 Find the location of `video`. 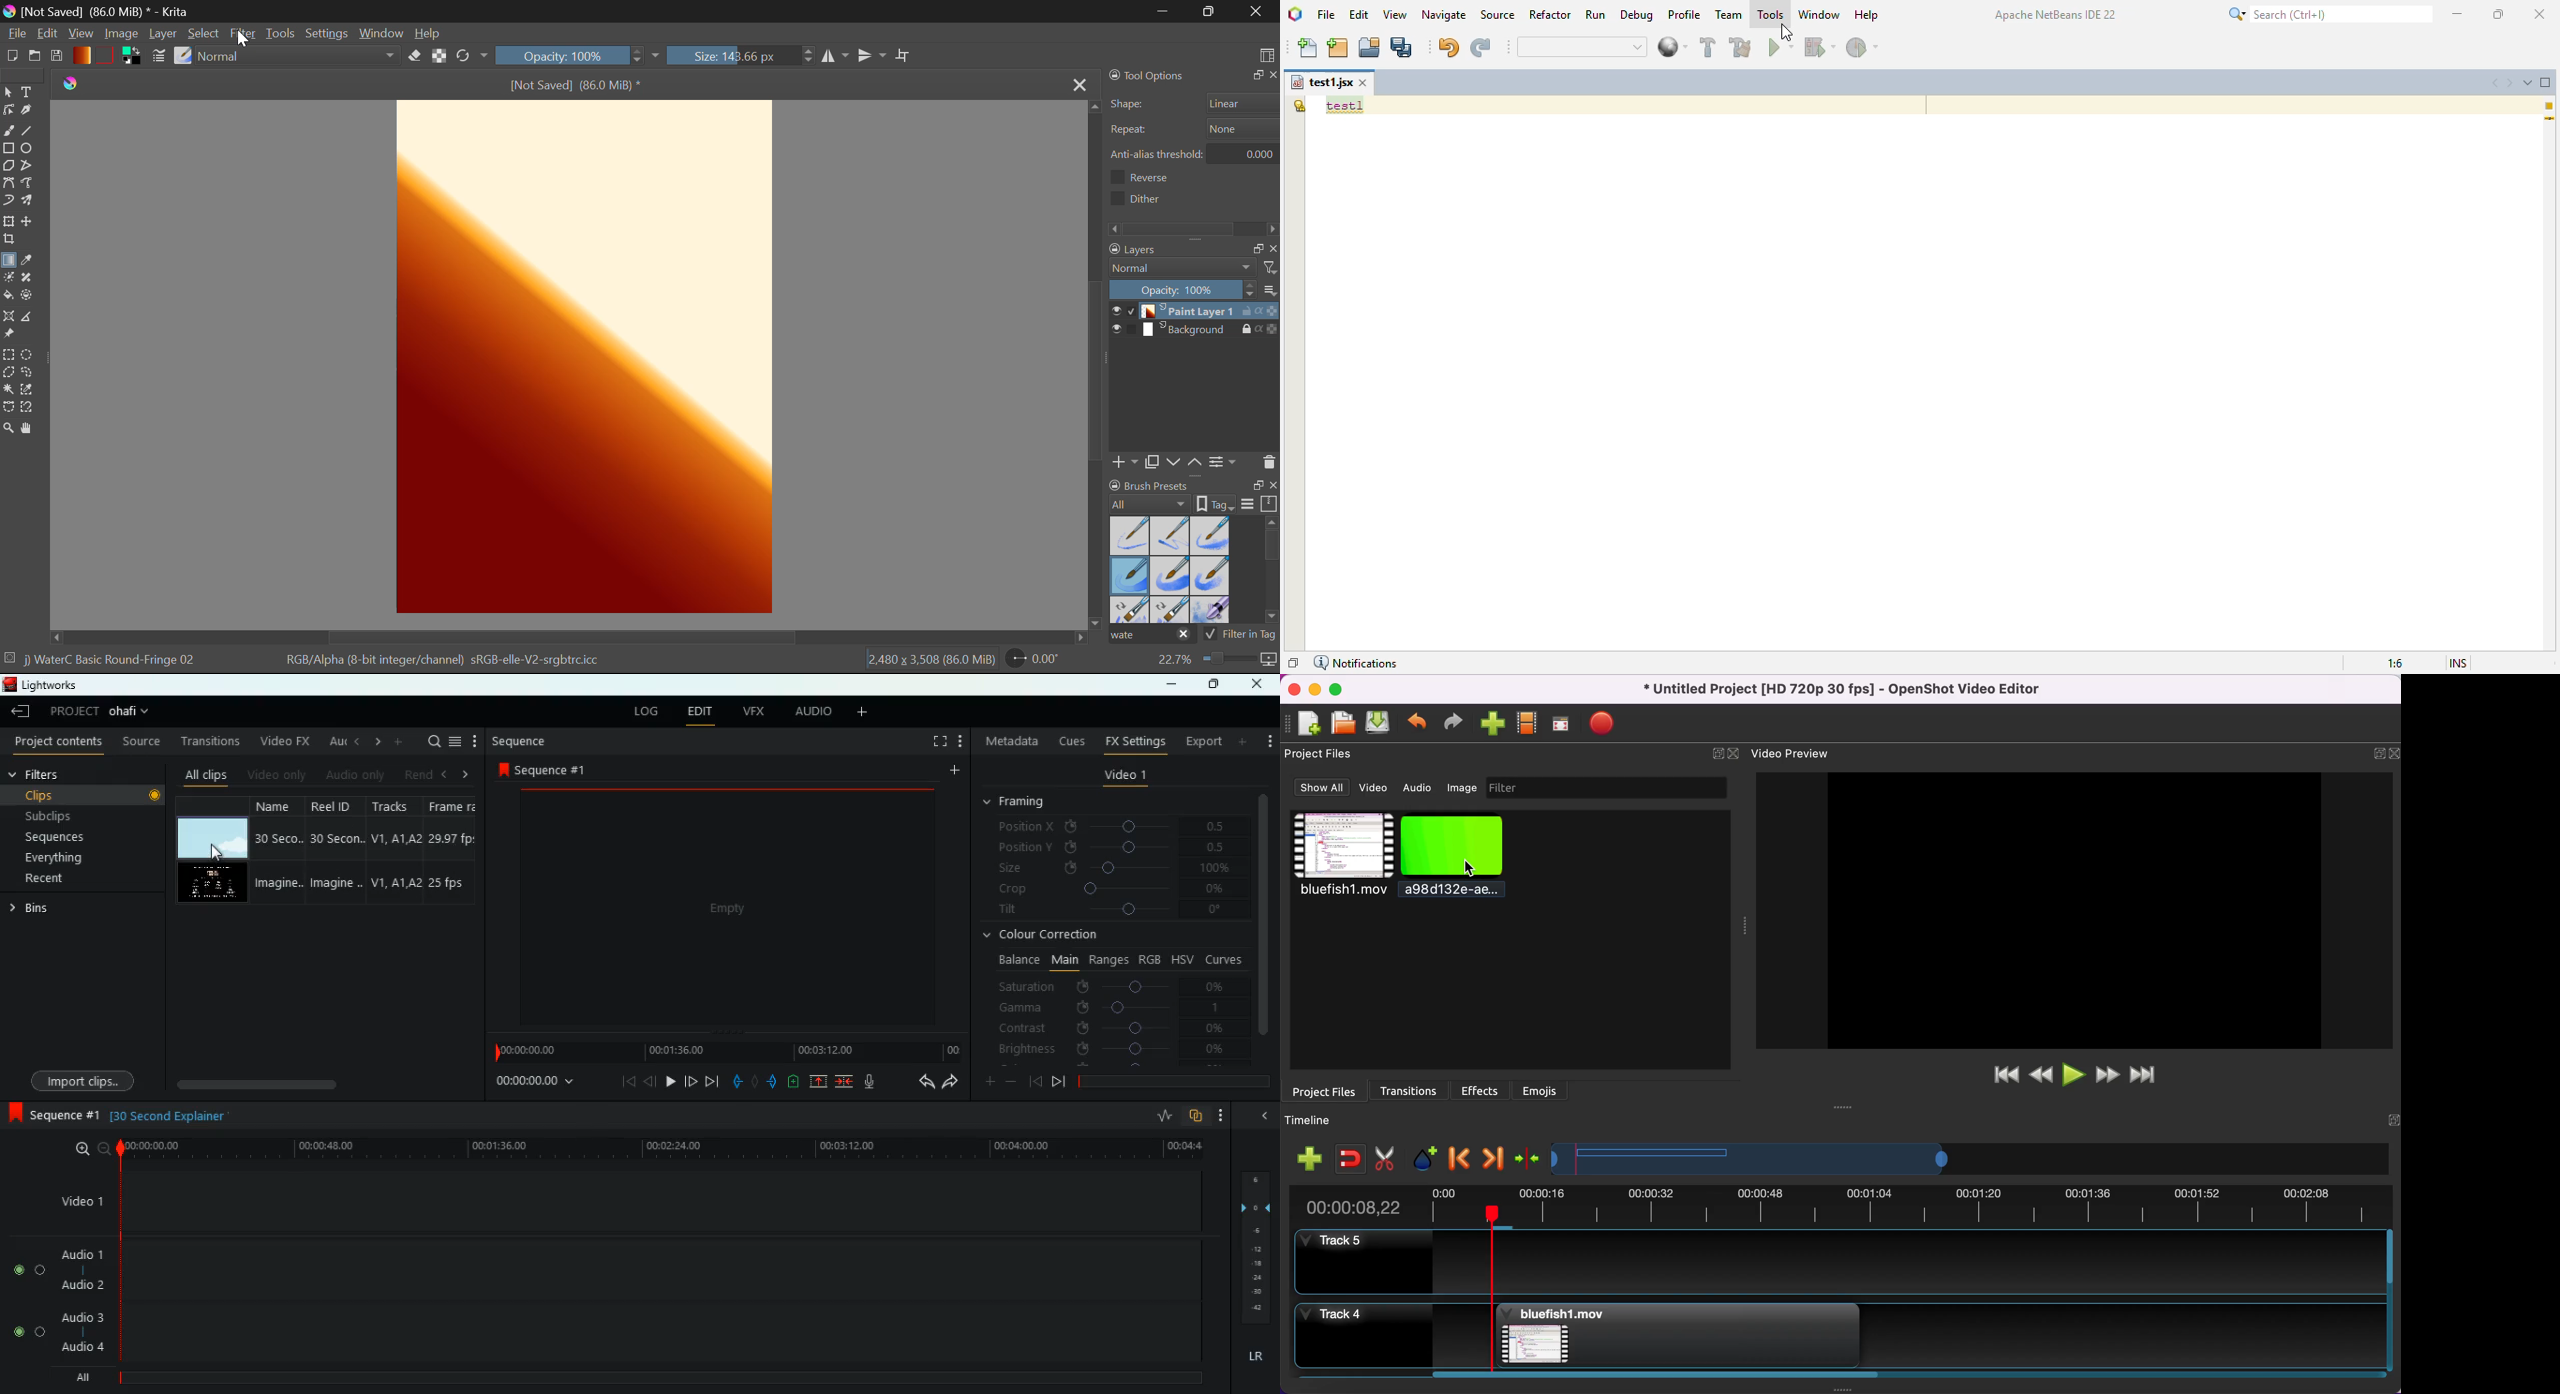

video is located at coordinates (1376, 789).